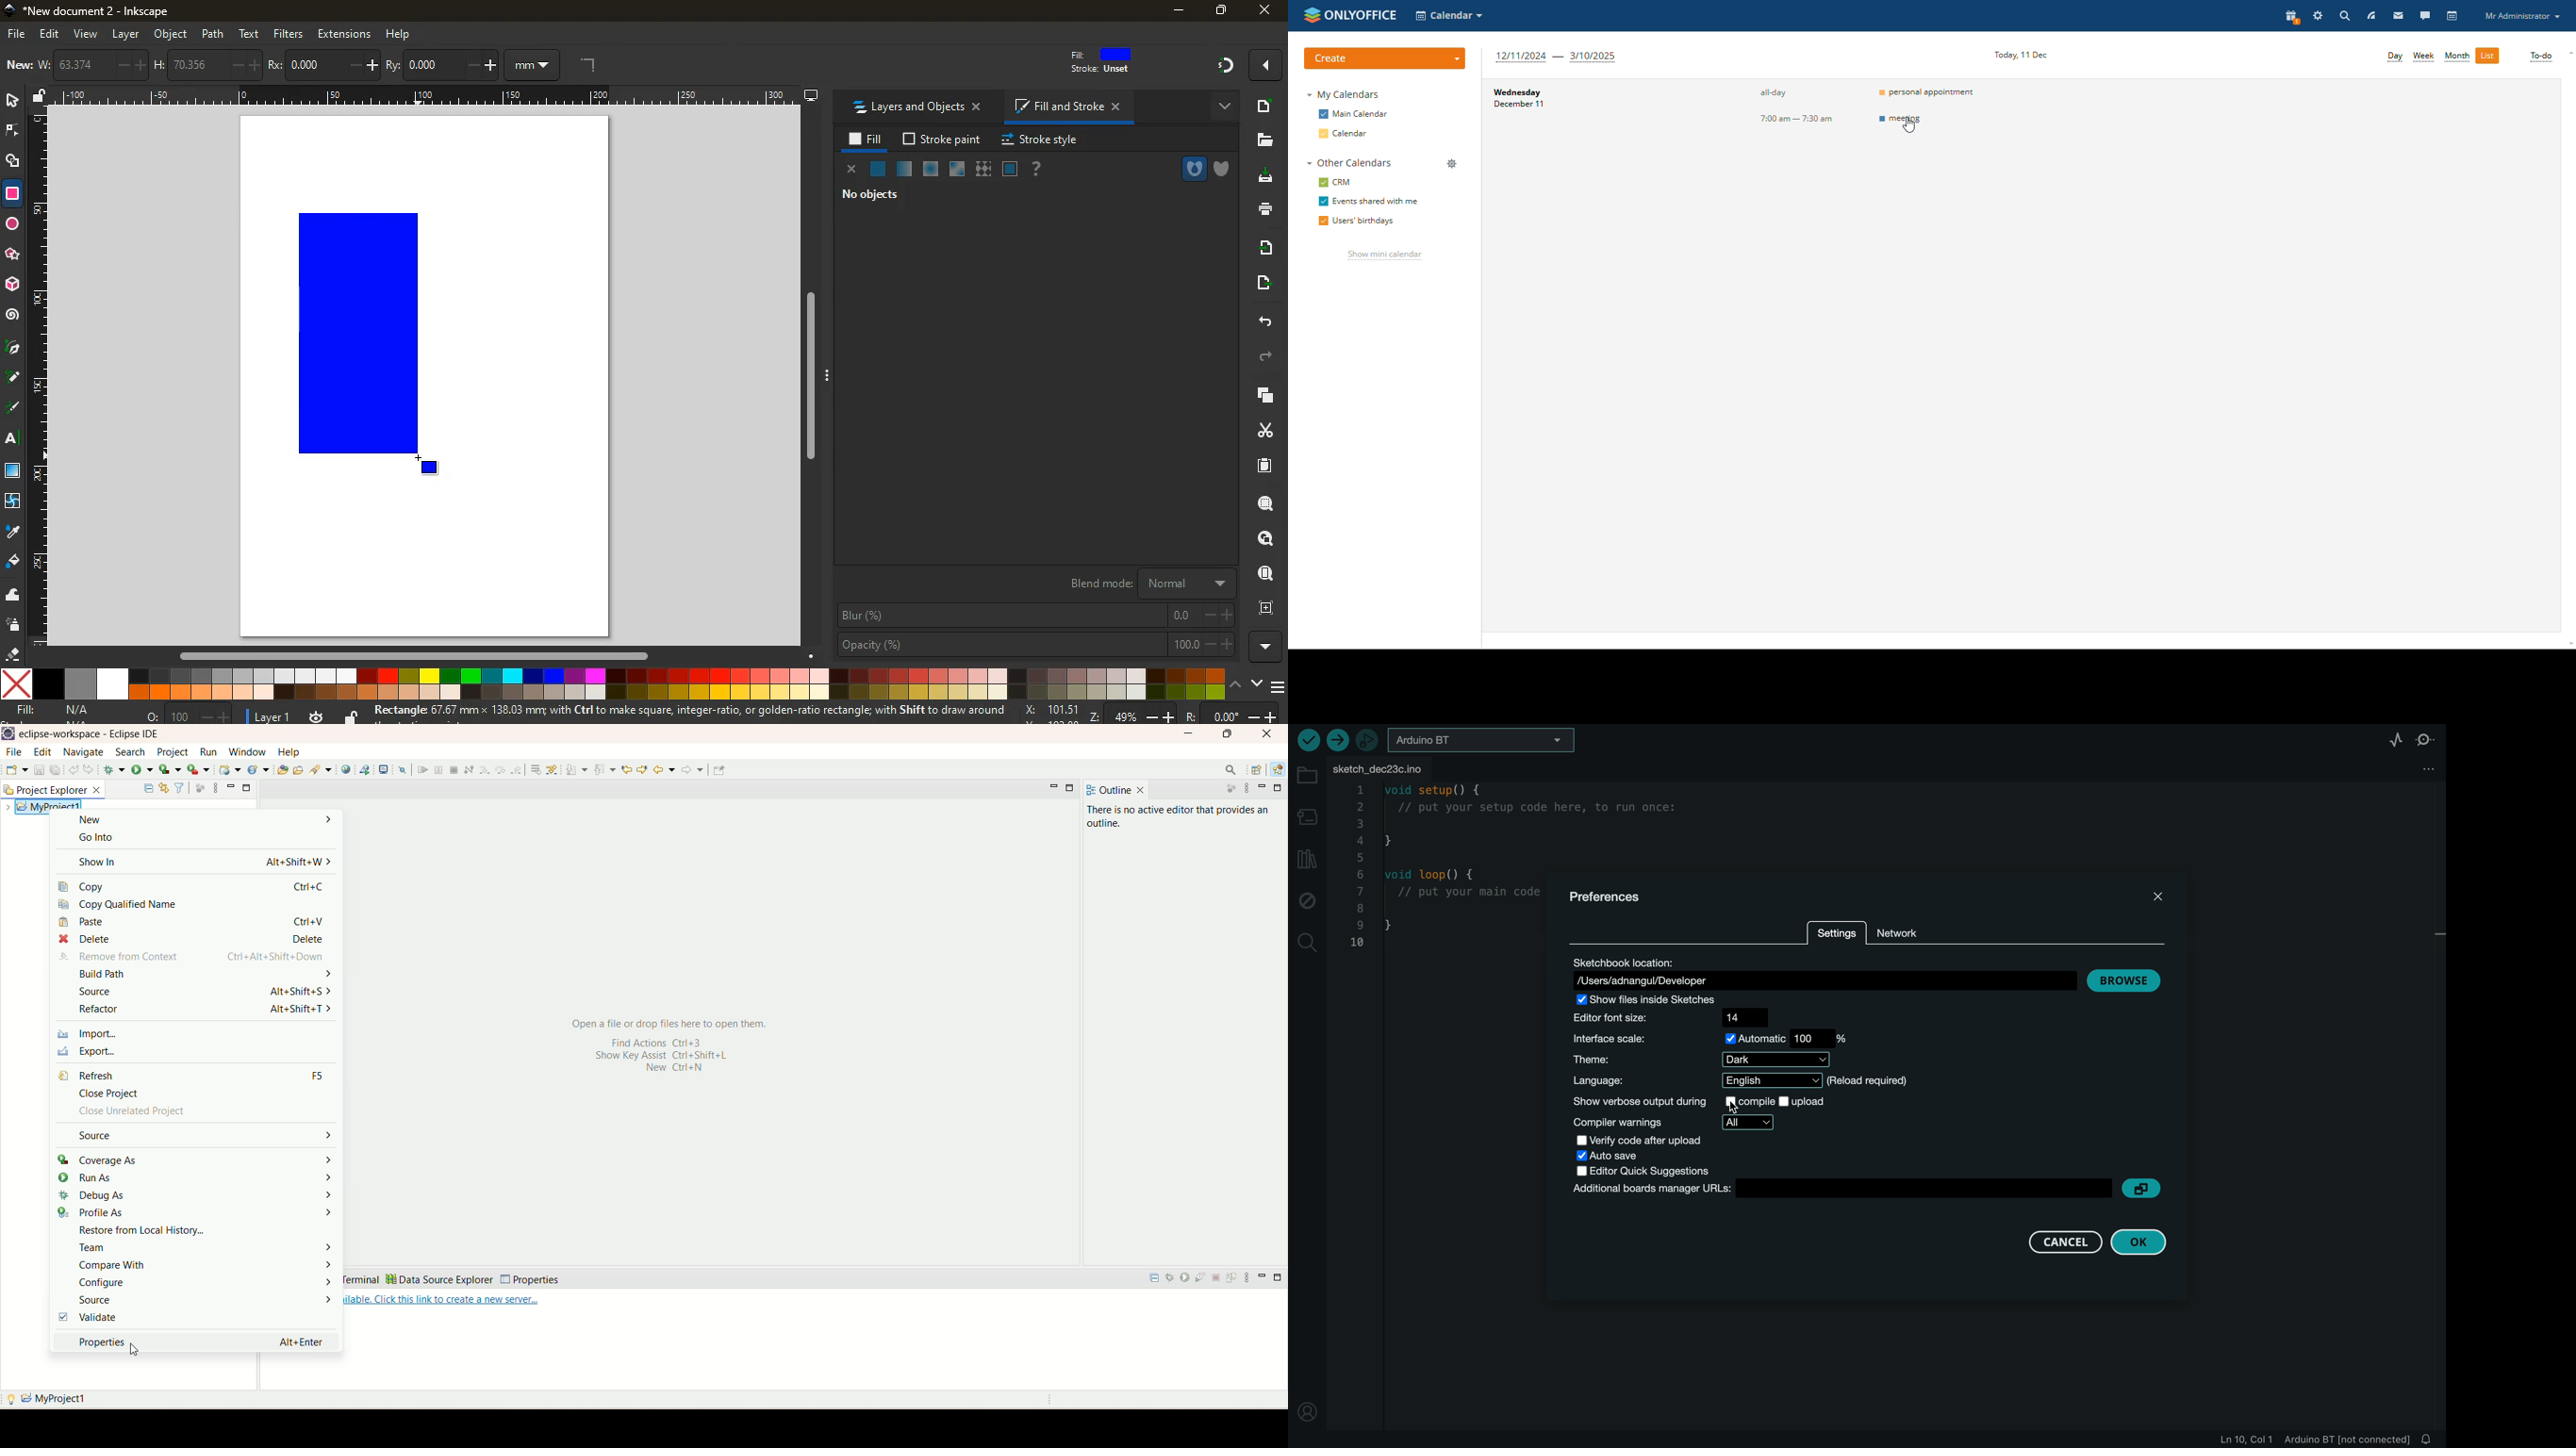 The width and height of the screenshot is (2576, 1456). What do you see at coordinates (1264, 573) in the screenshot?
I see `find` at bounding box center [1264, 573].